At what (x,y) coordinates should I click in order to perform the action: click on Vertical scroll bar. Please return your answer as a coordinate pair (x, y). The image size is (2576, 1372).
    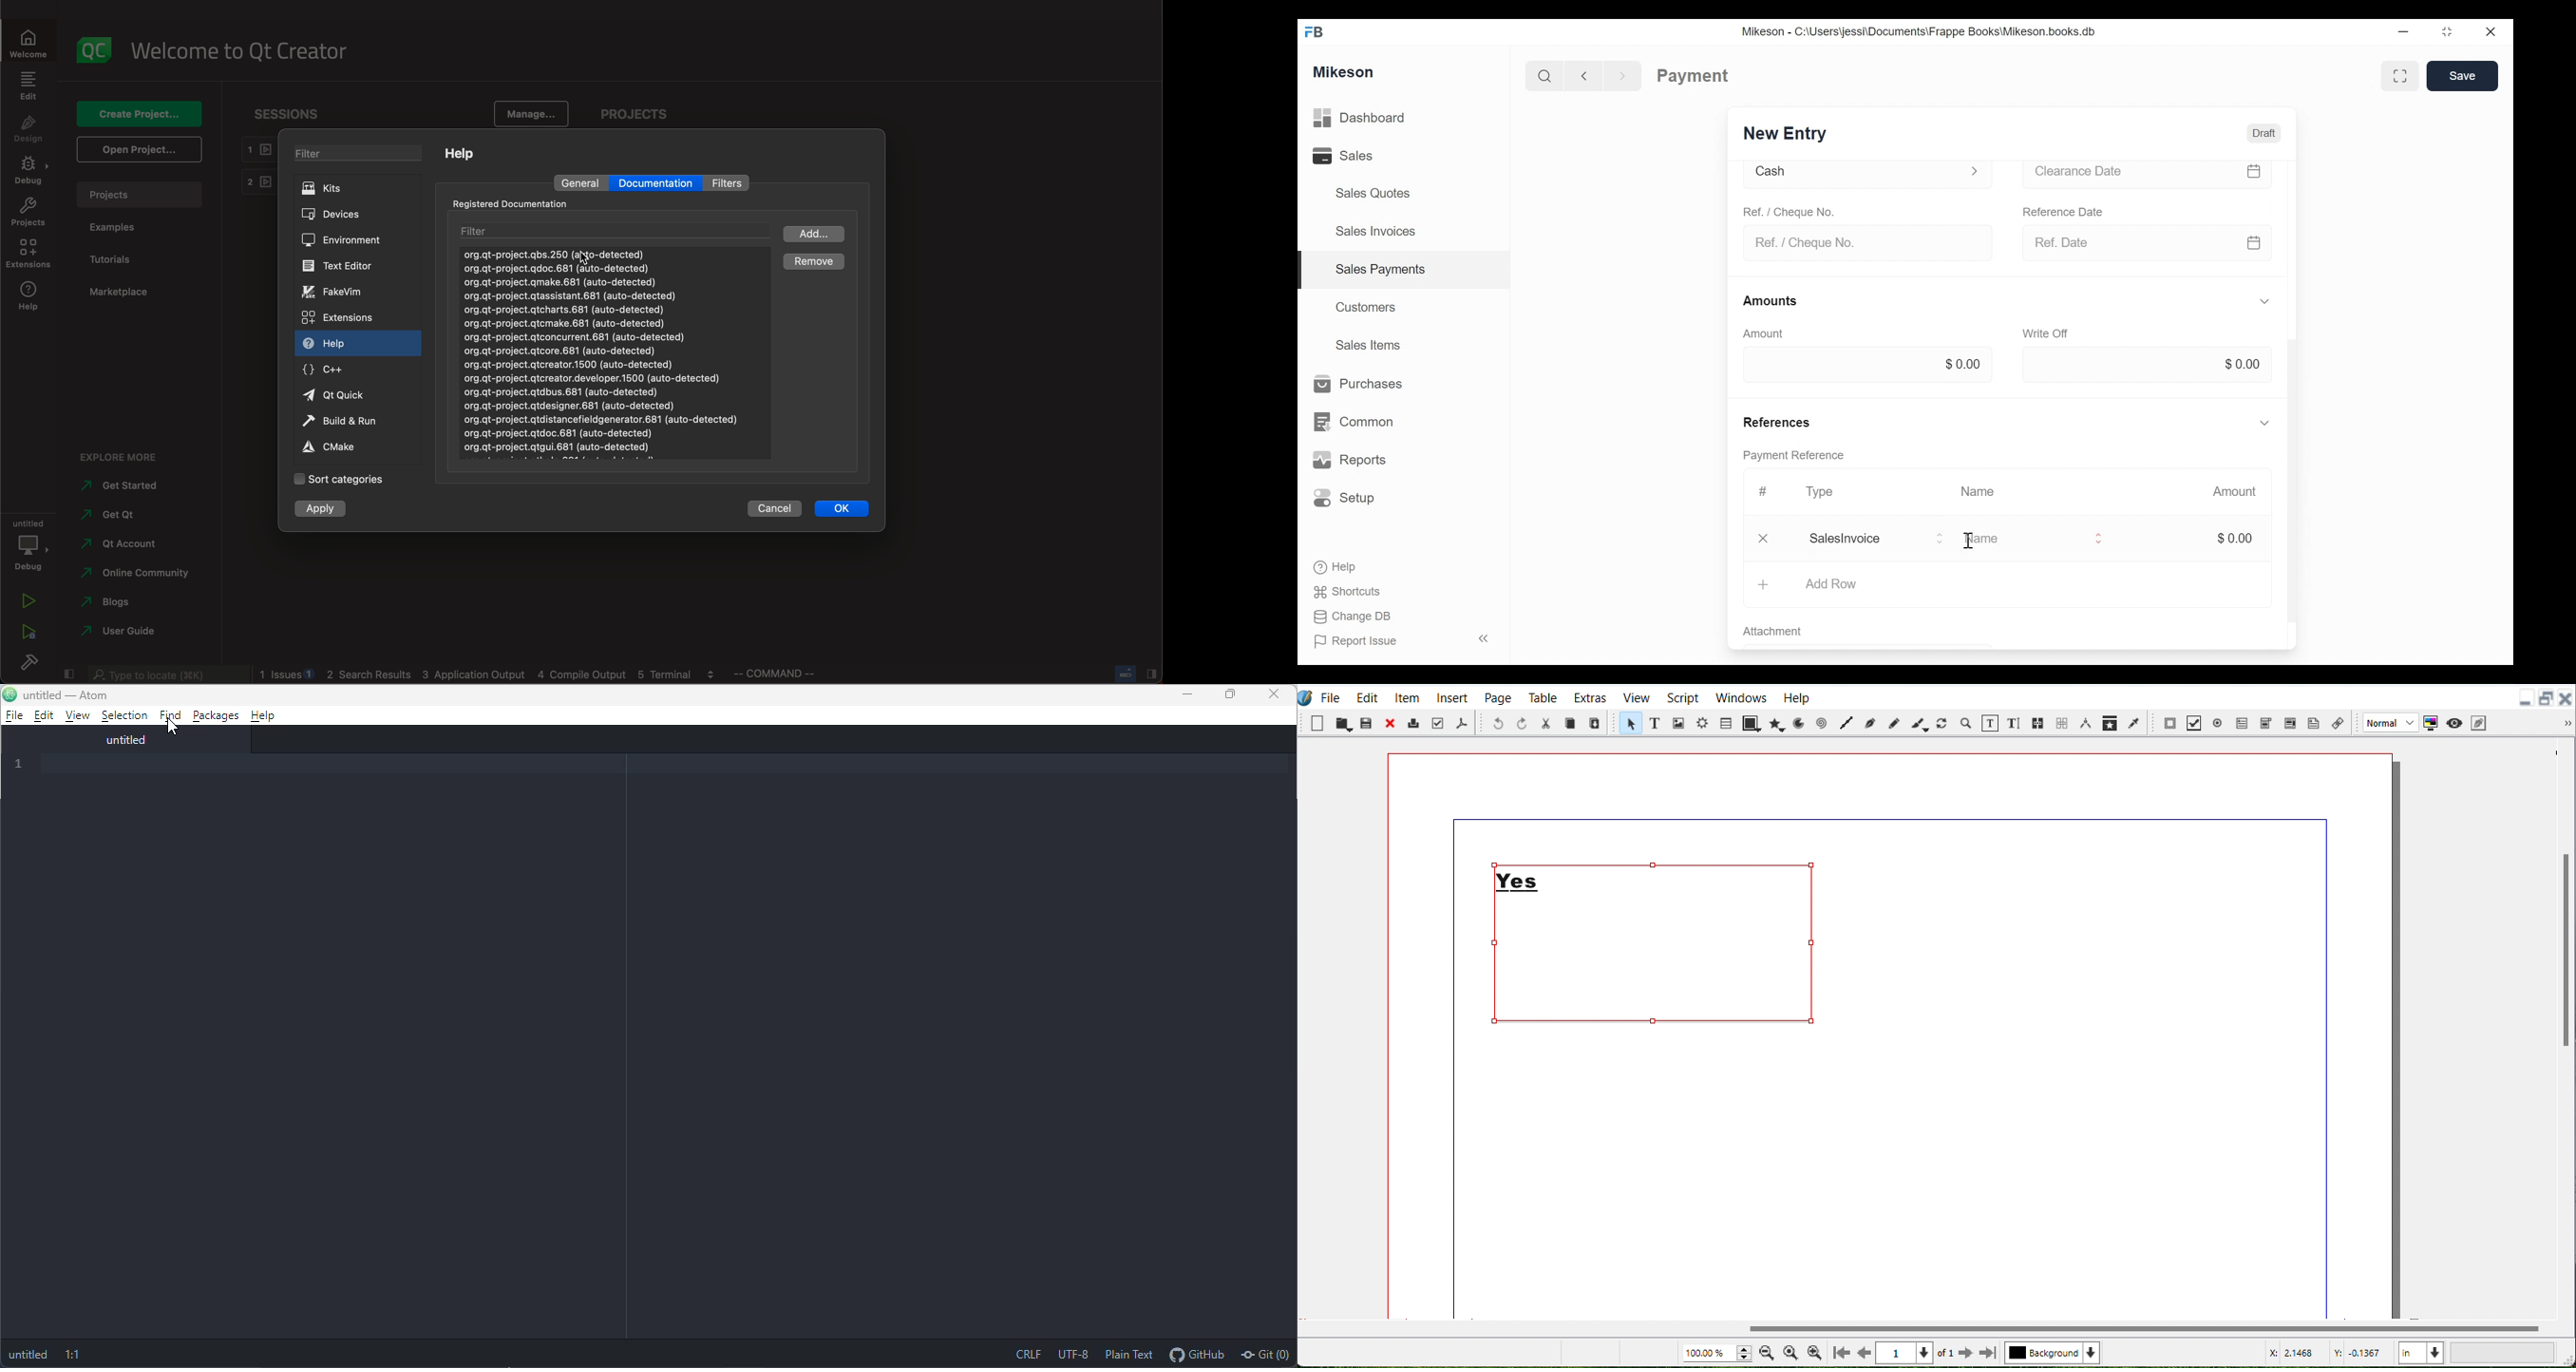
    Looking at the image, I should click on (2564, 1028).